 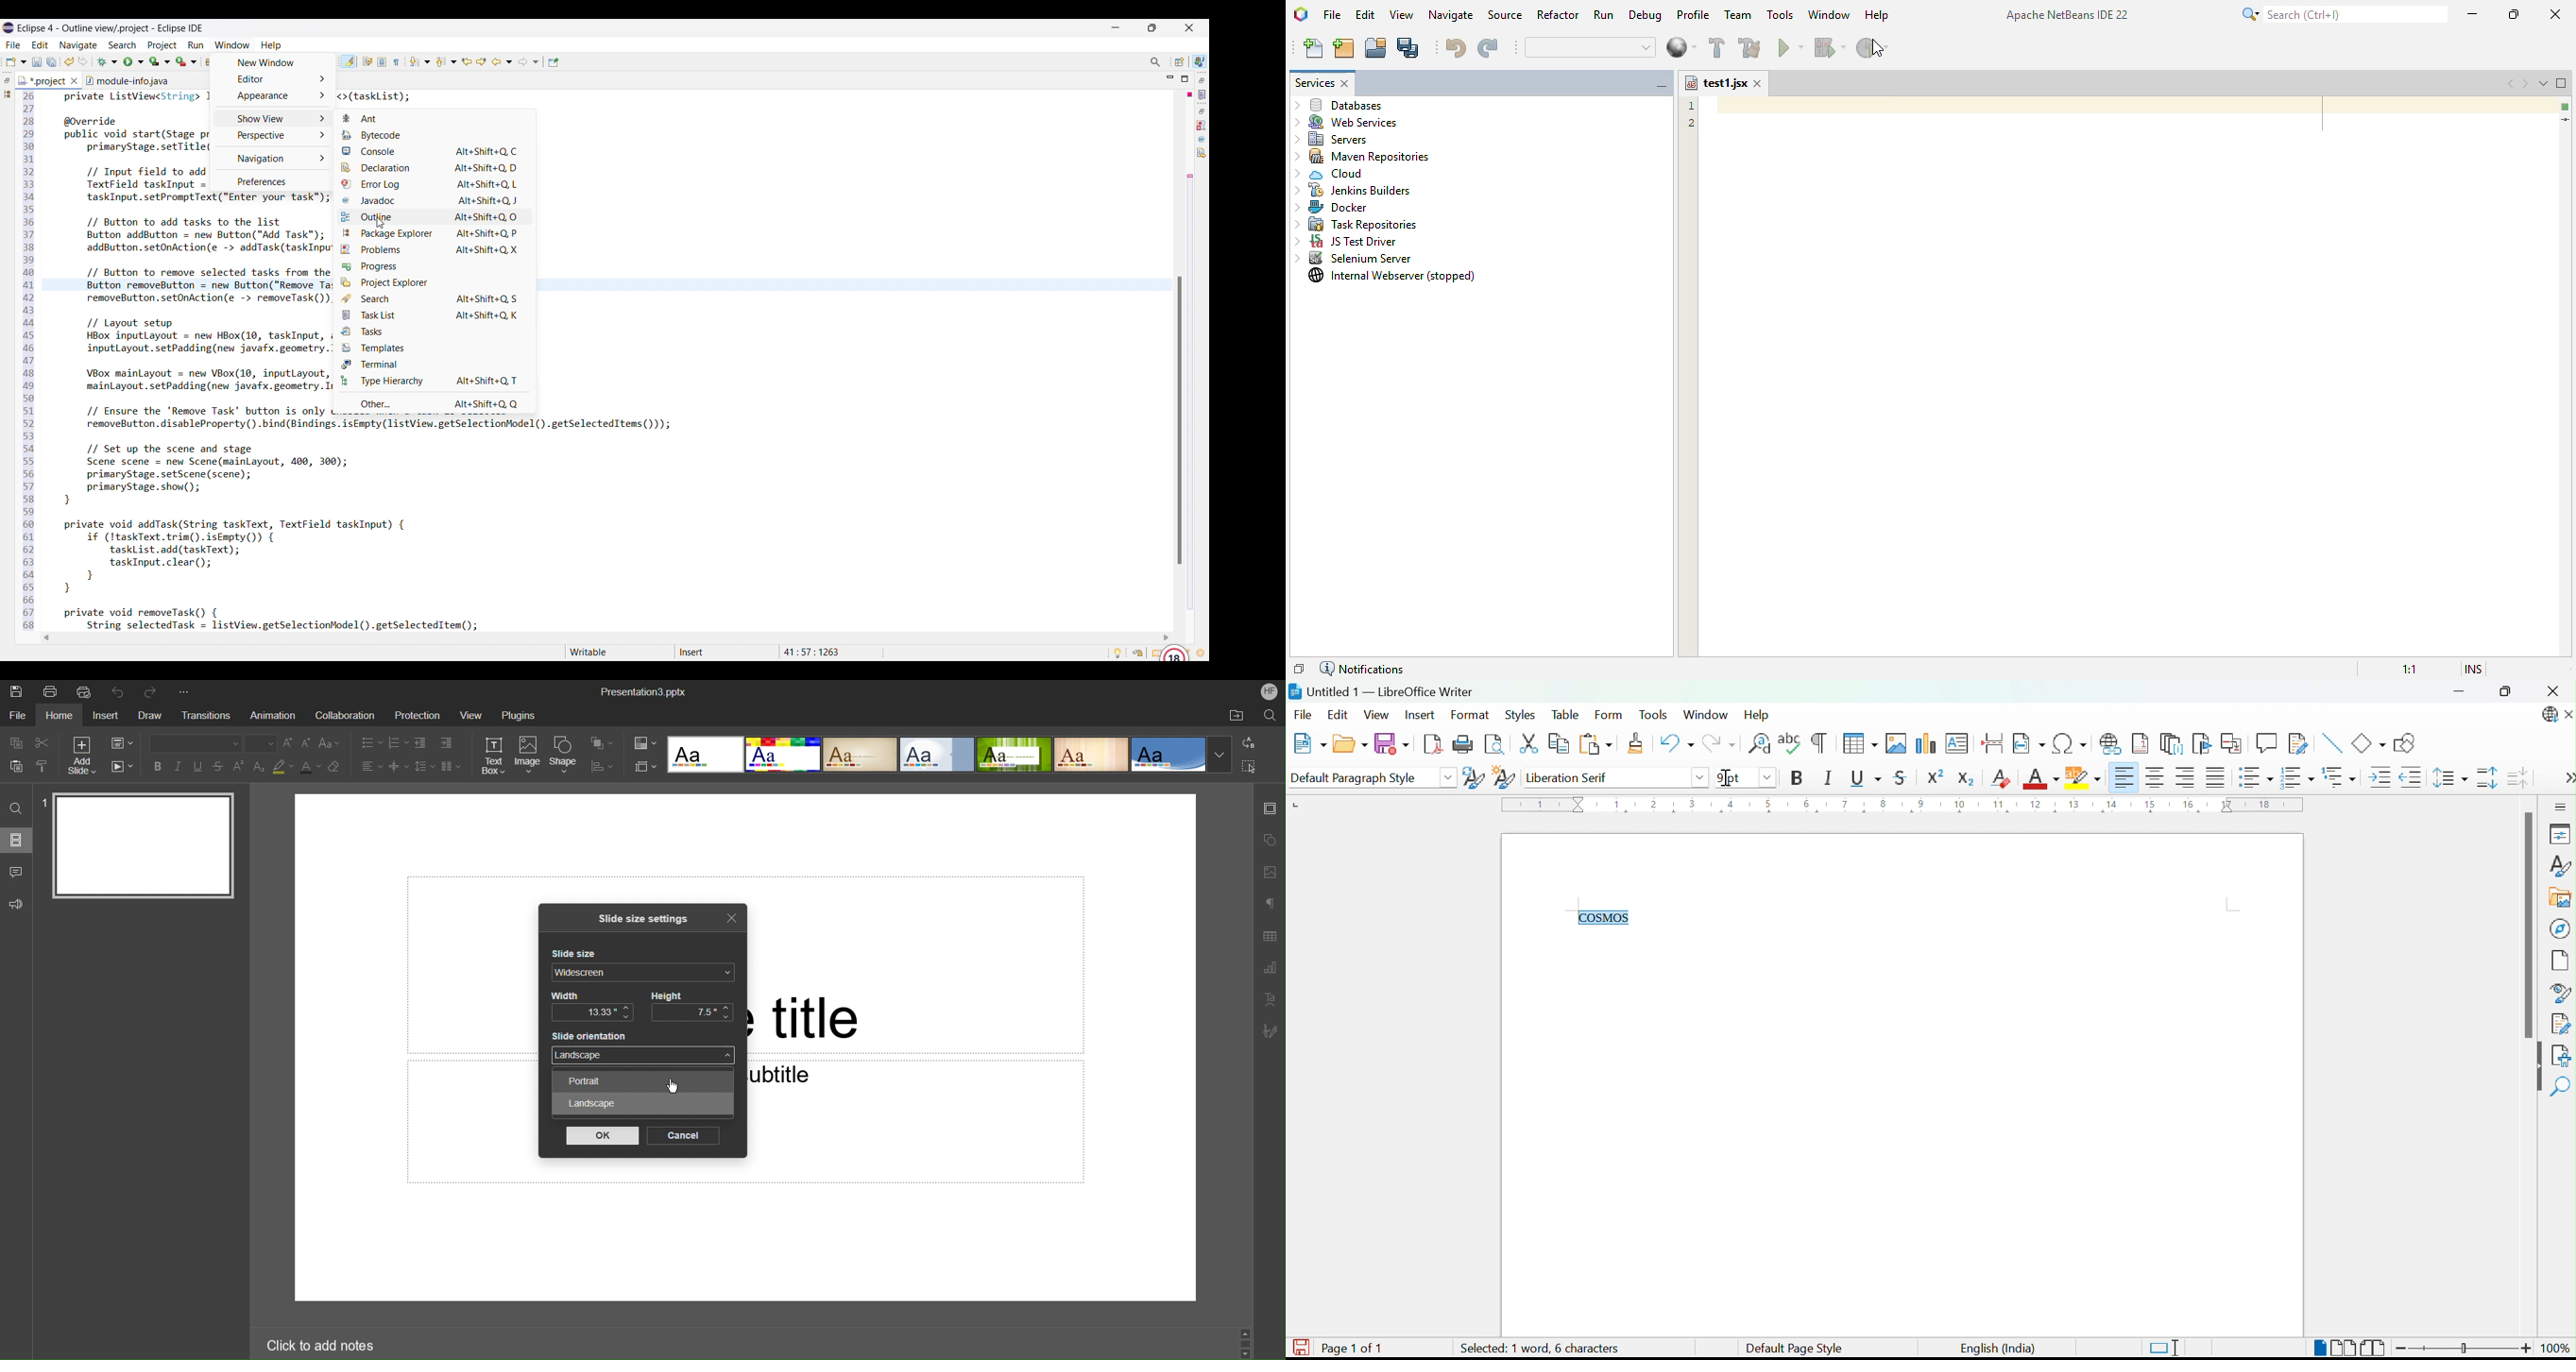 I want to click on Set Line Spacing, so click(x=2450, y=780).